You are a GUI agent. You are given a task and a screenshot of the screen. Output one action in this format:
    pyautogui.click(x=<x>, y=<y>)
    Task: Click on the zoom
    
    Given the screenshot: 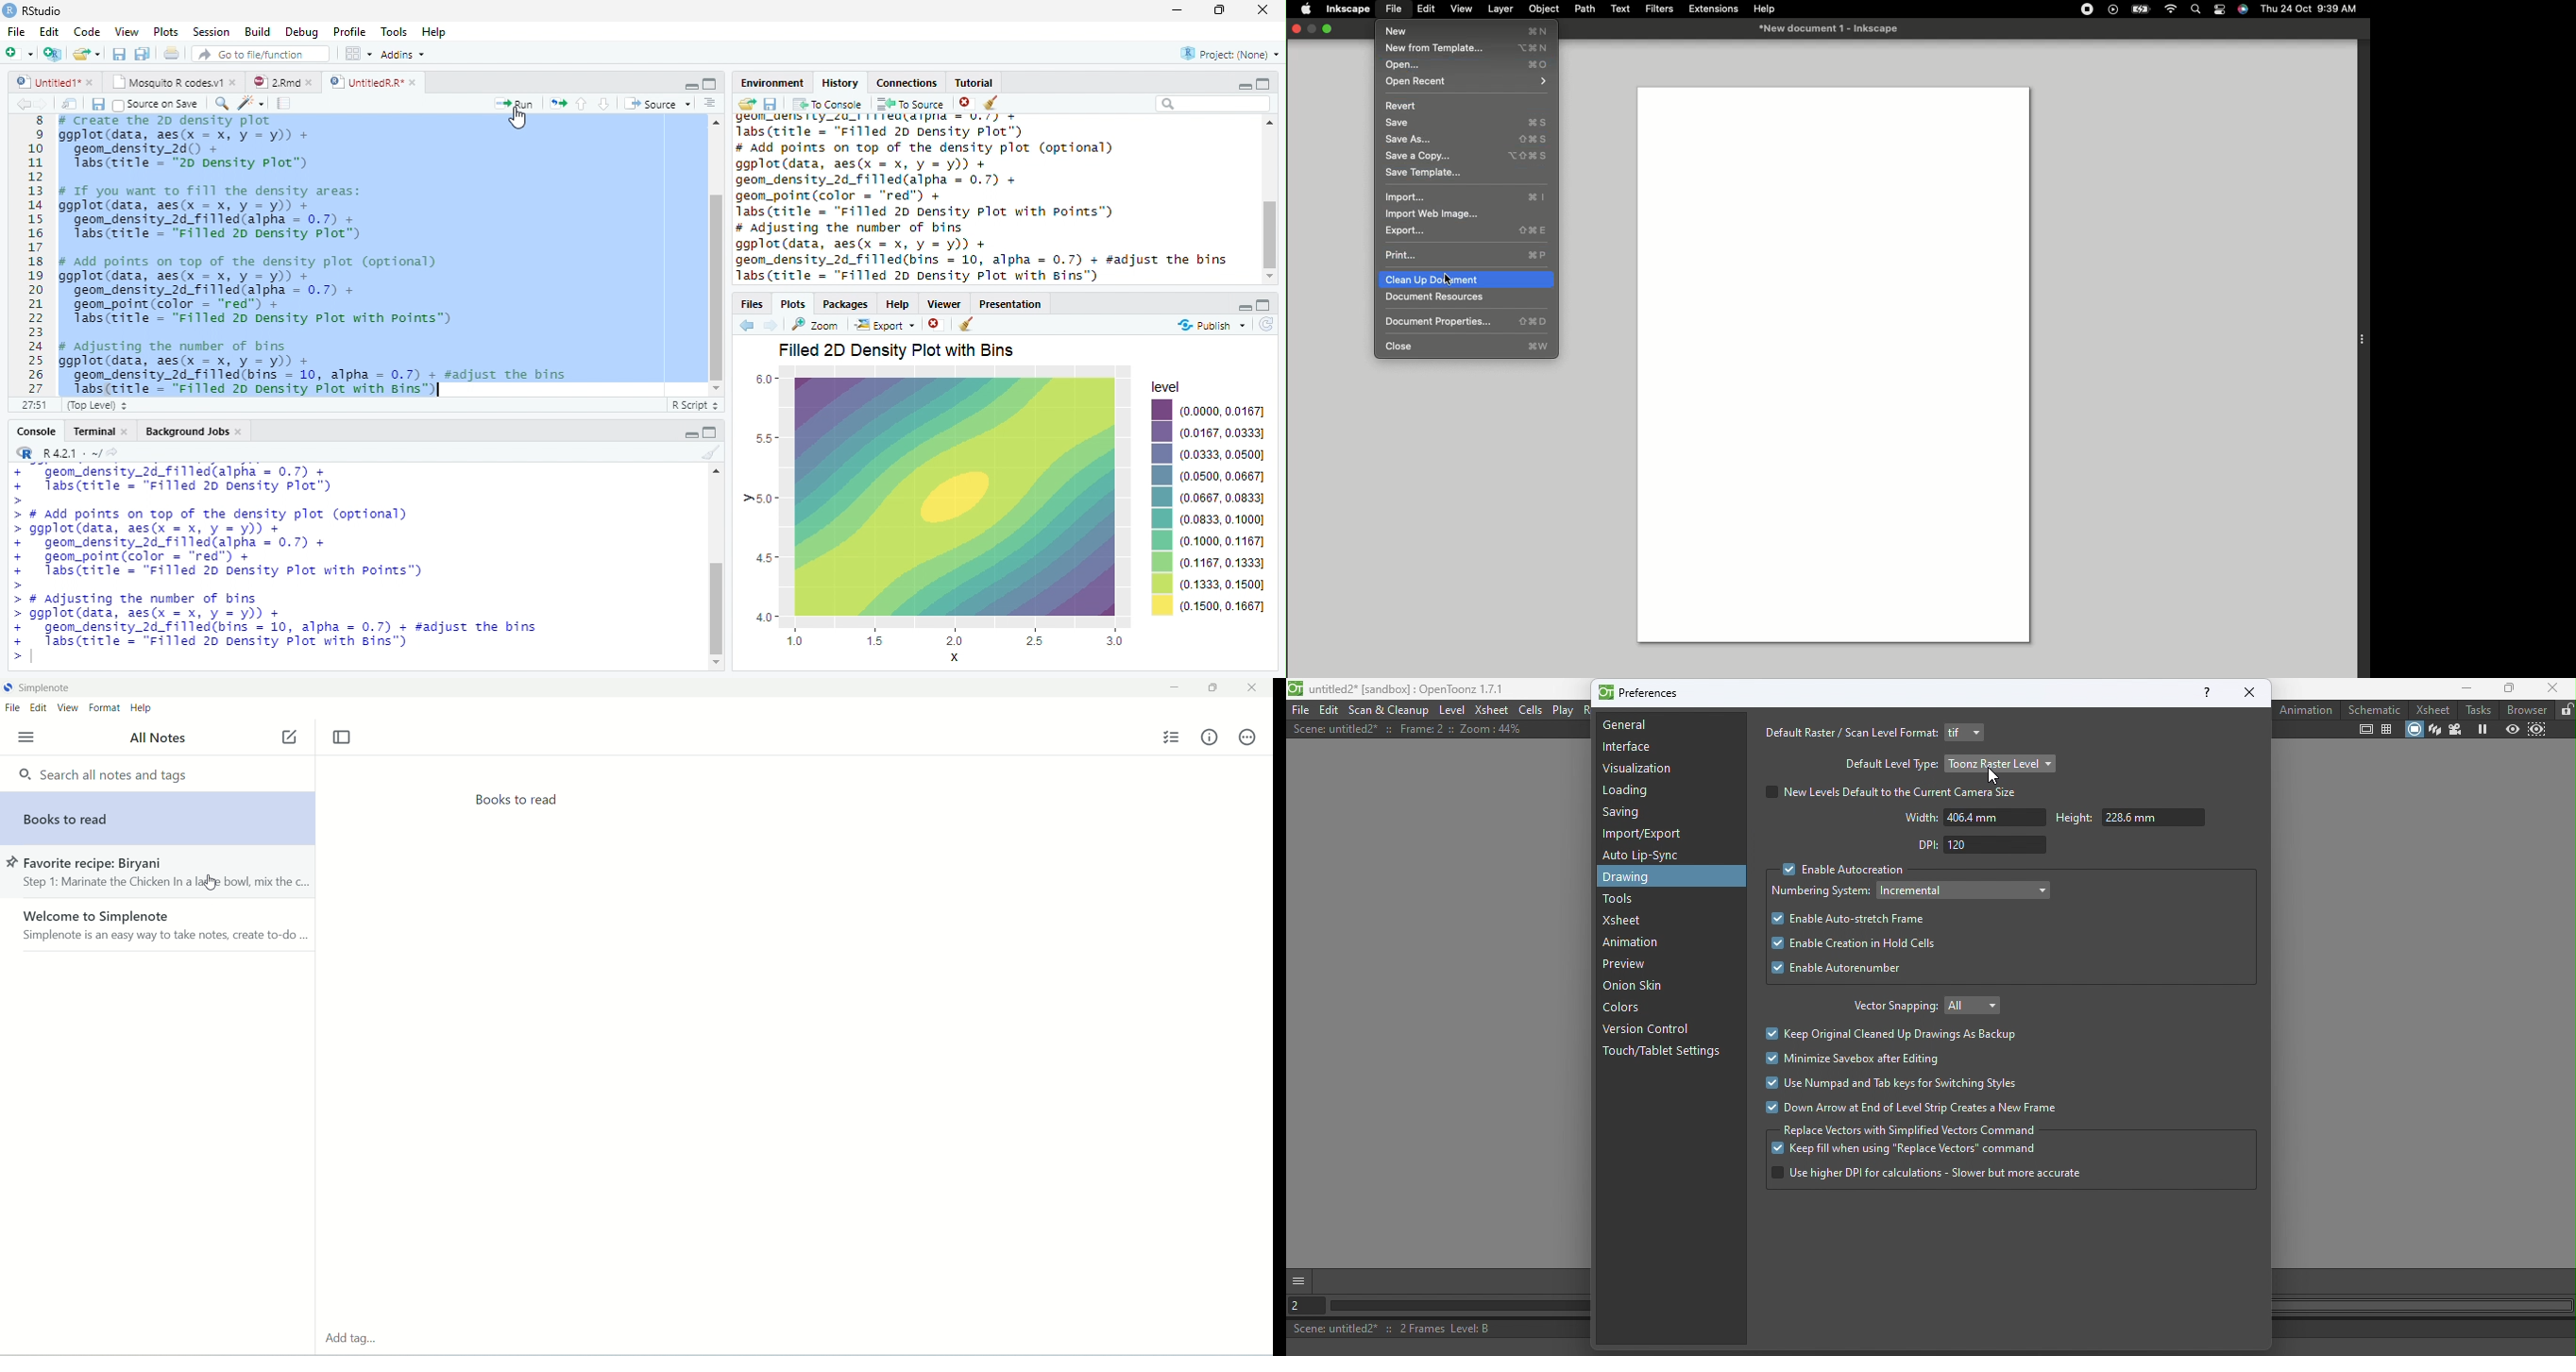 What is the action you would take?
    pyautogui.click(x=818, y=326)
    